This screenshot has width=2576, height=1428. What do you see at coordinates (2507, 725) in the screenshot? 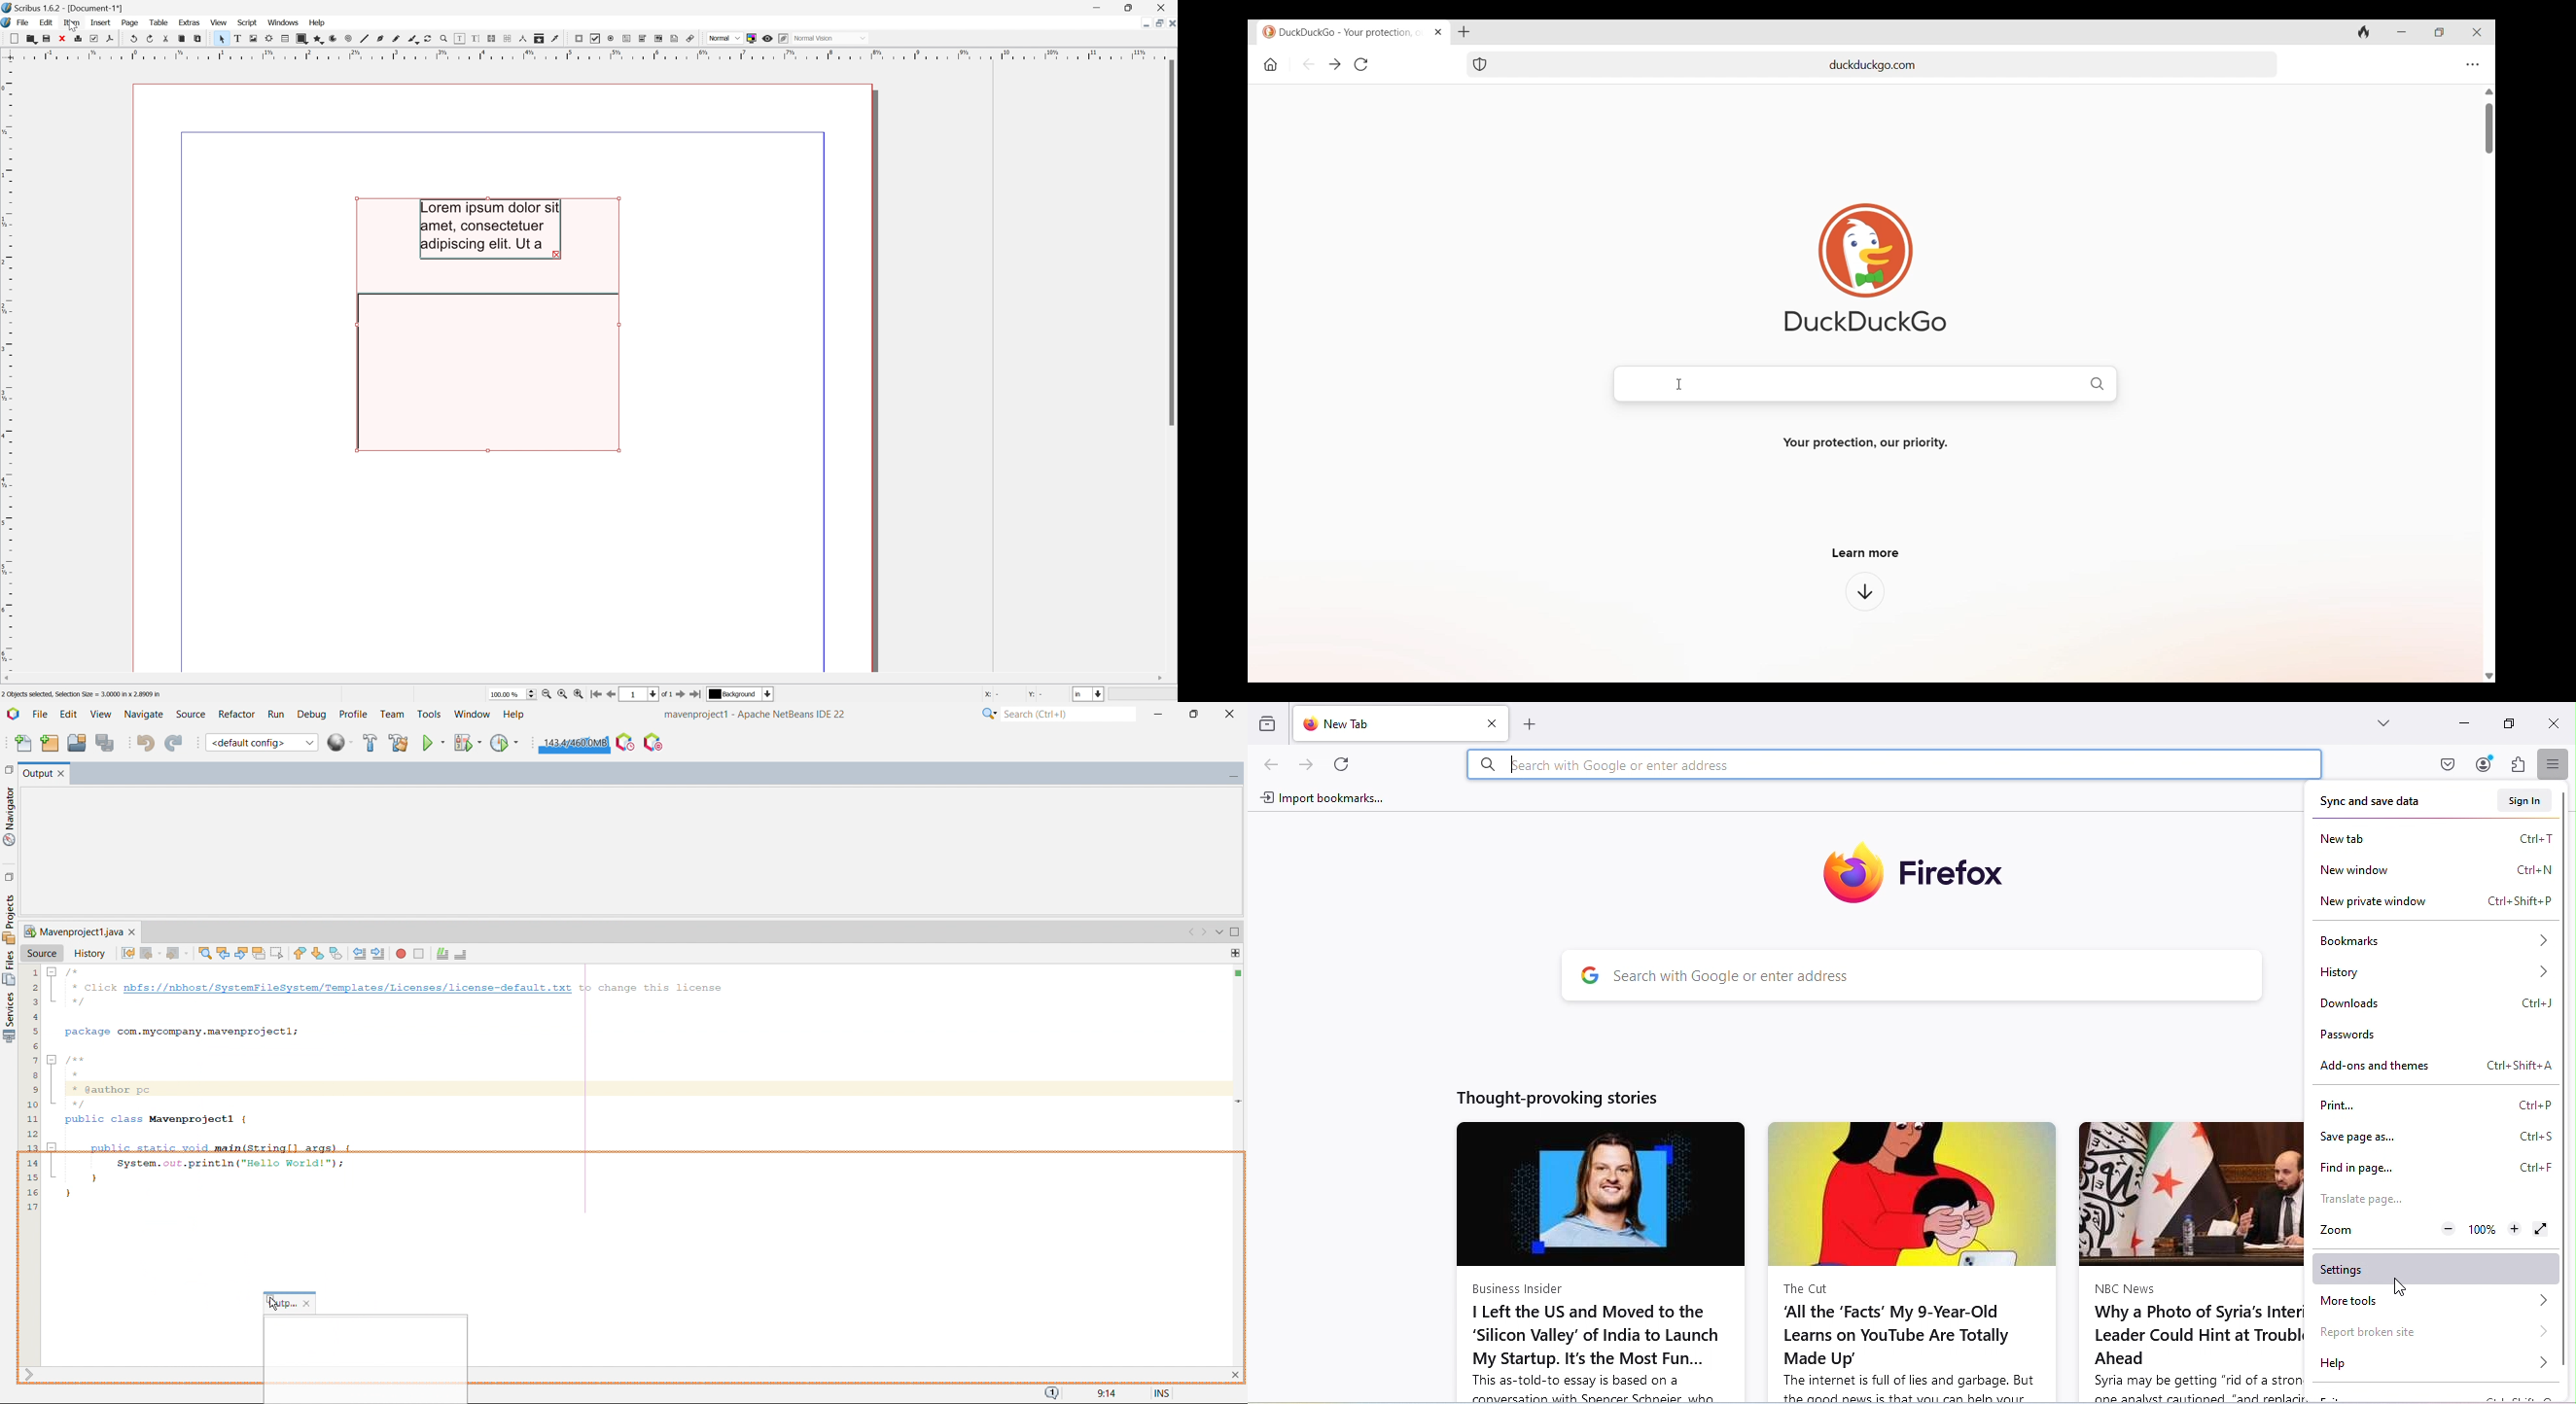
I see `Maximize` at bounding box center [2507, 725].